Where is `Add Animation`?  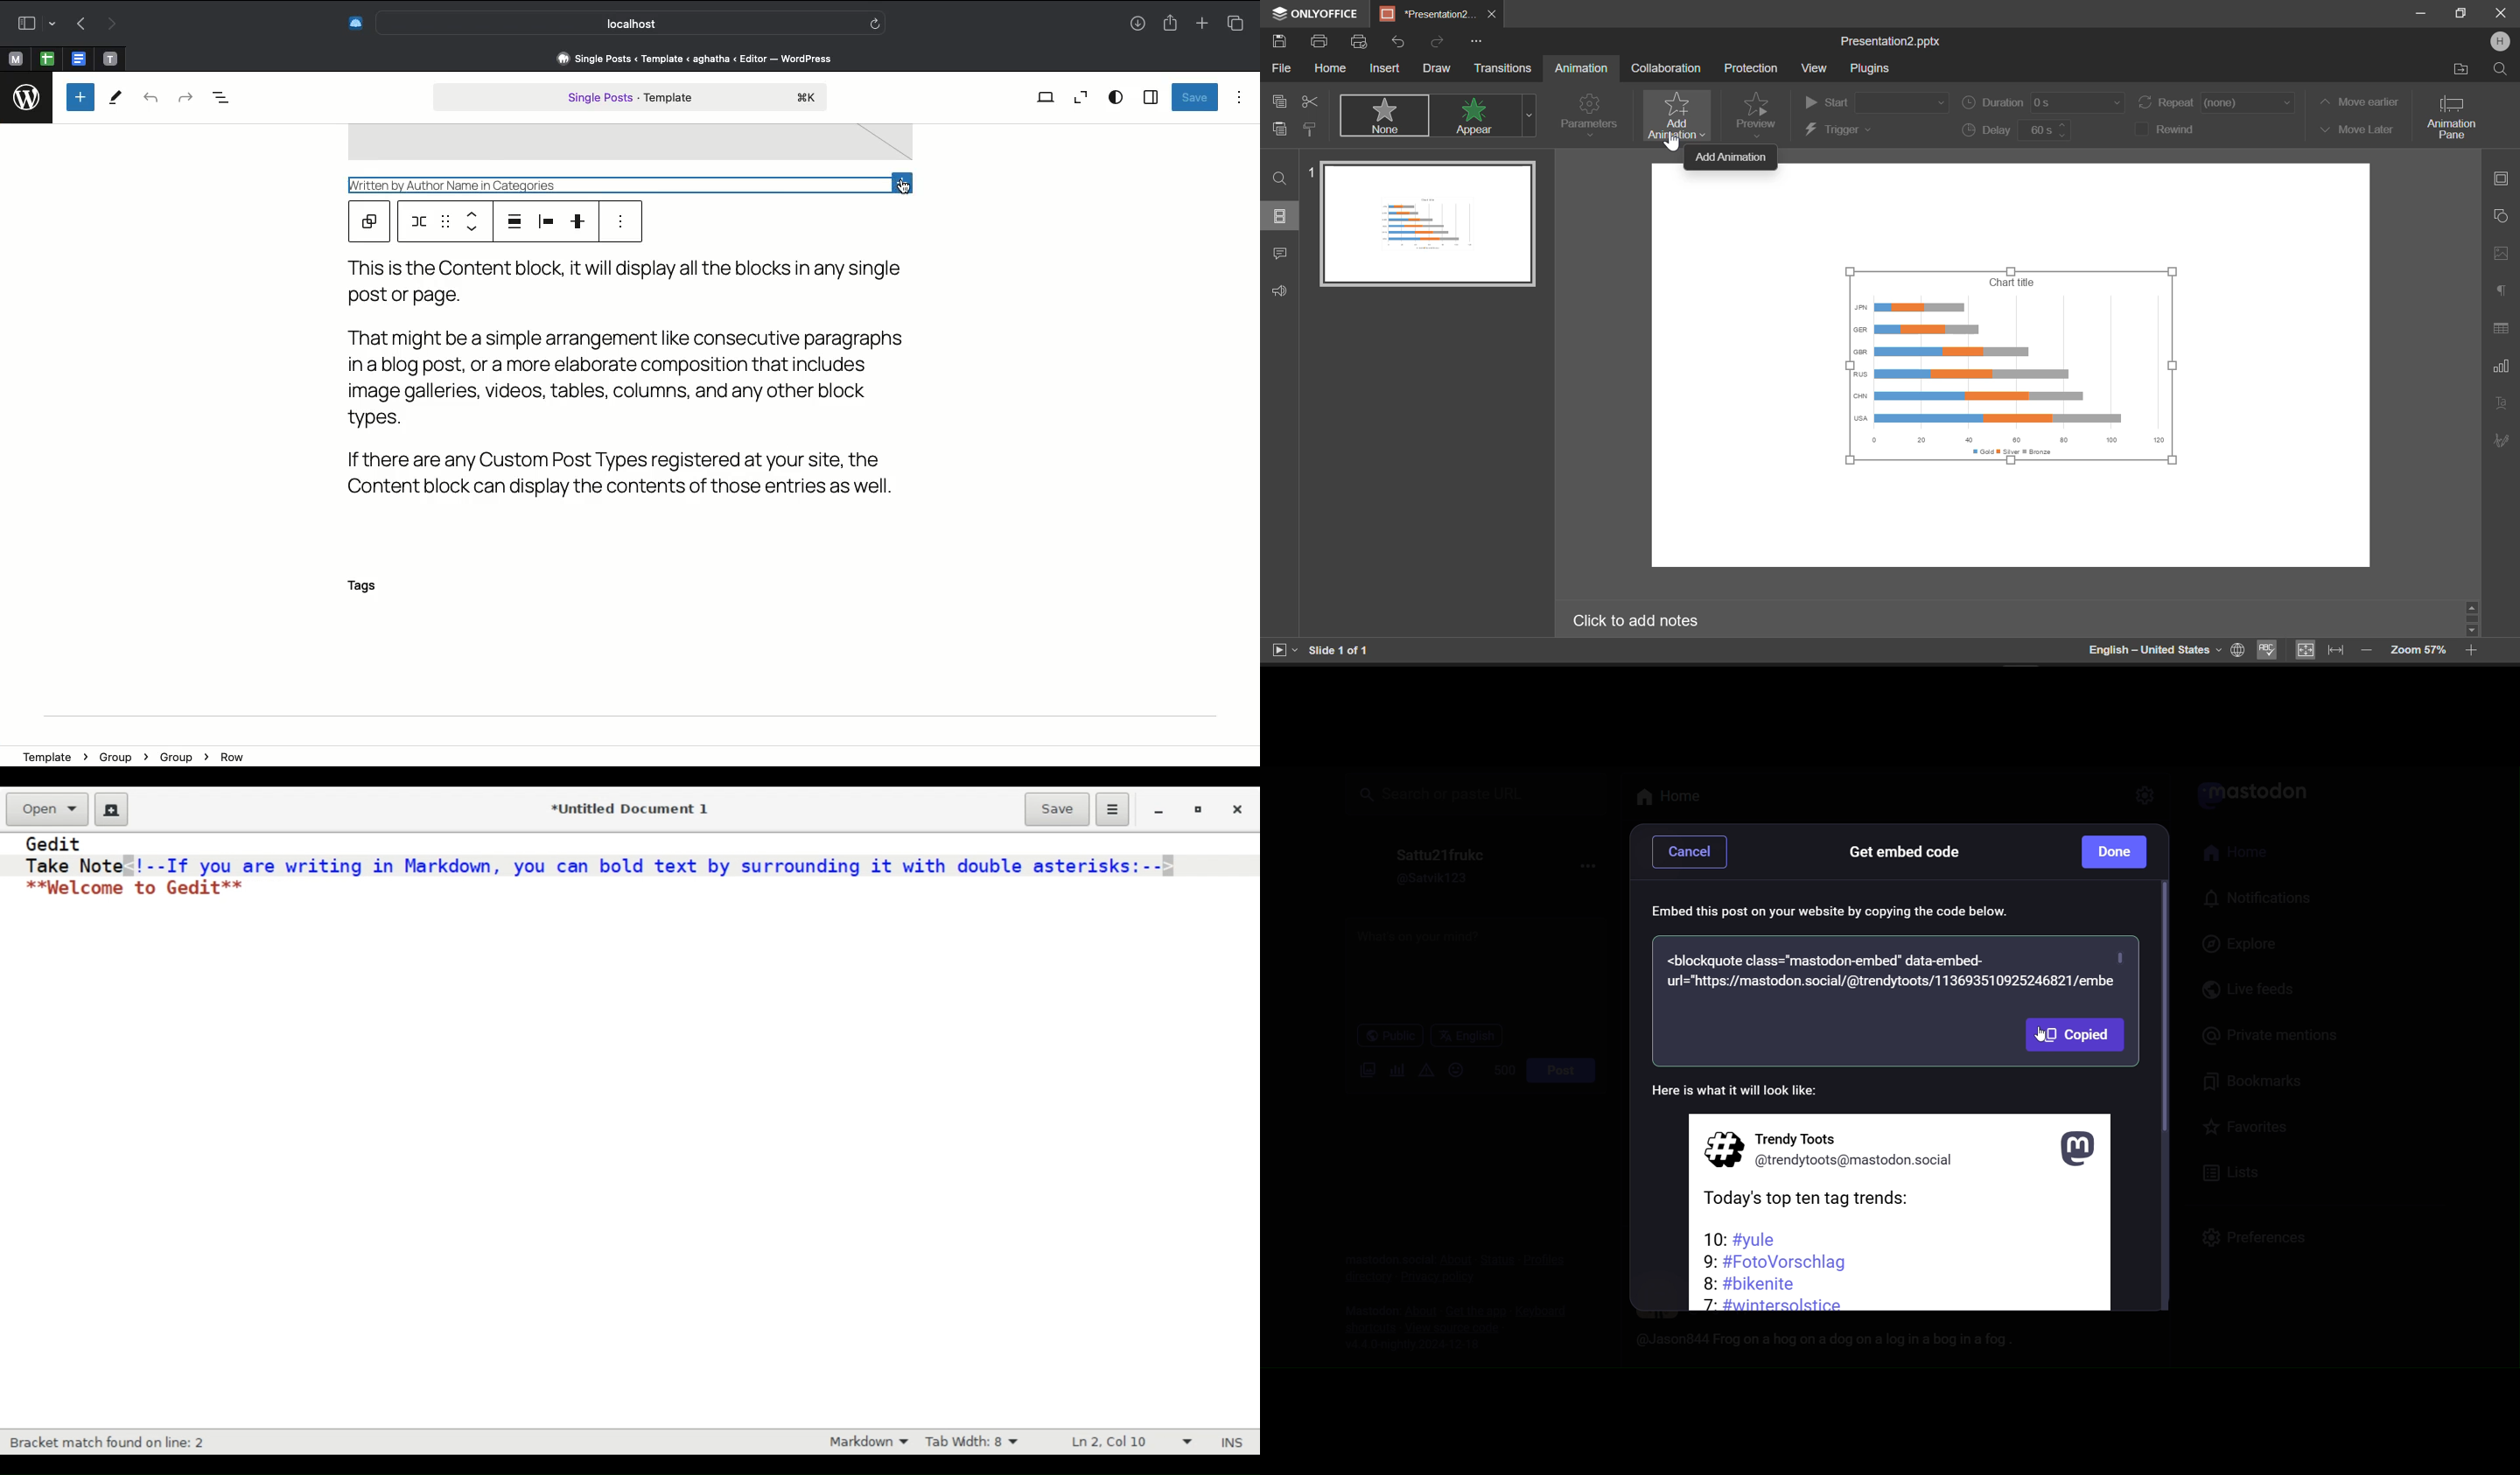
Add Animation is located at coordinates (1673, 115).